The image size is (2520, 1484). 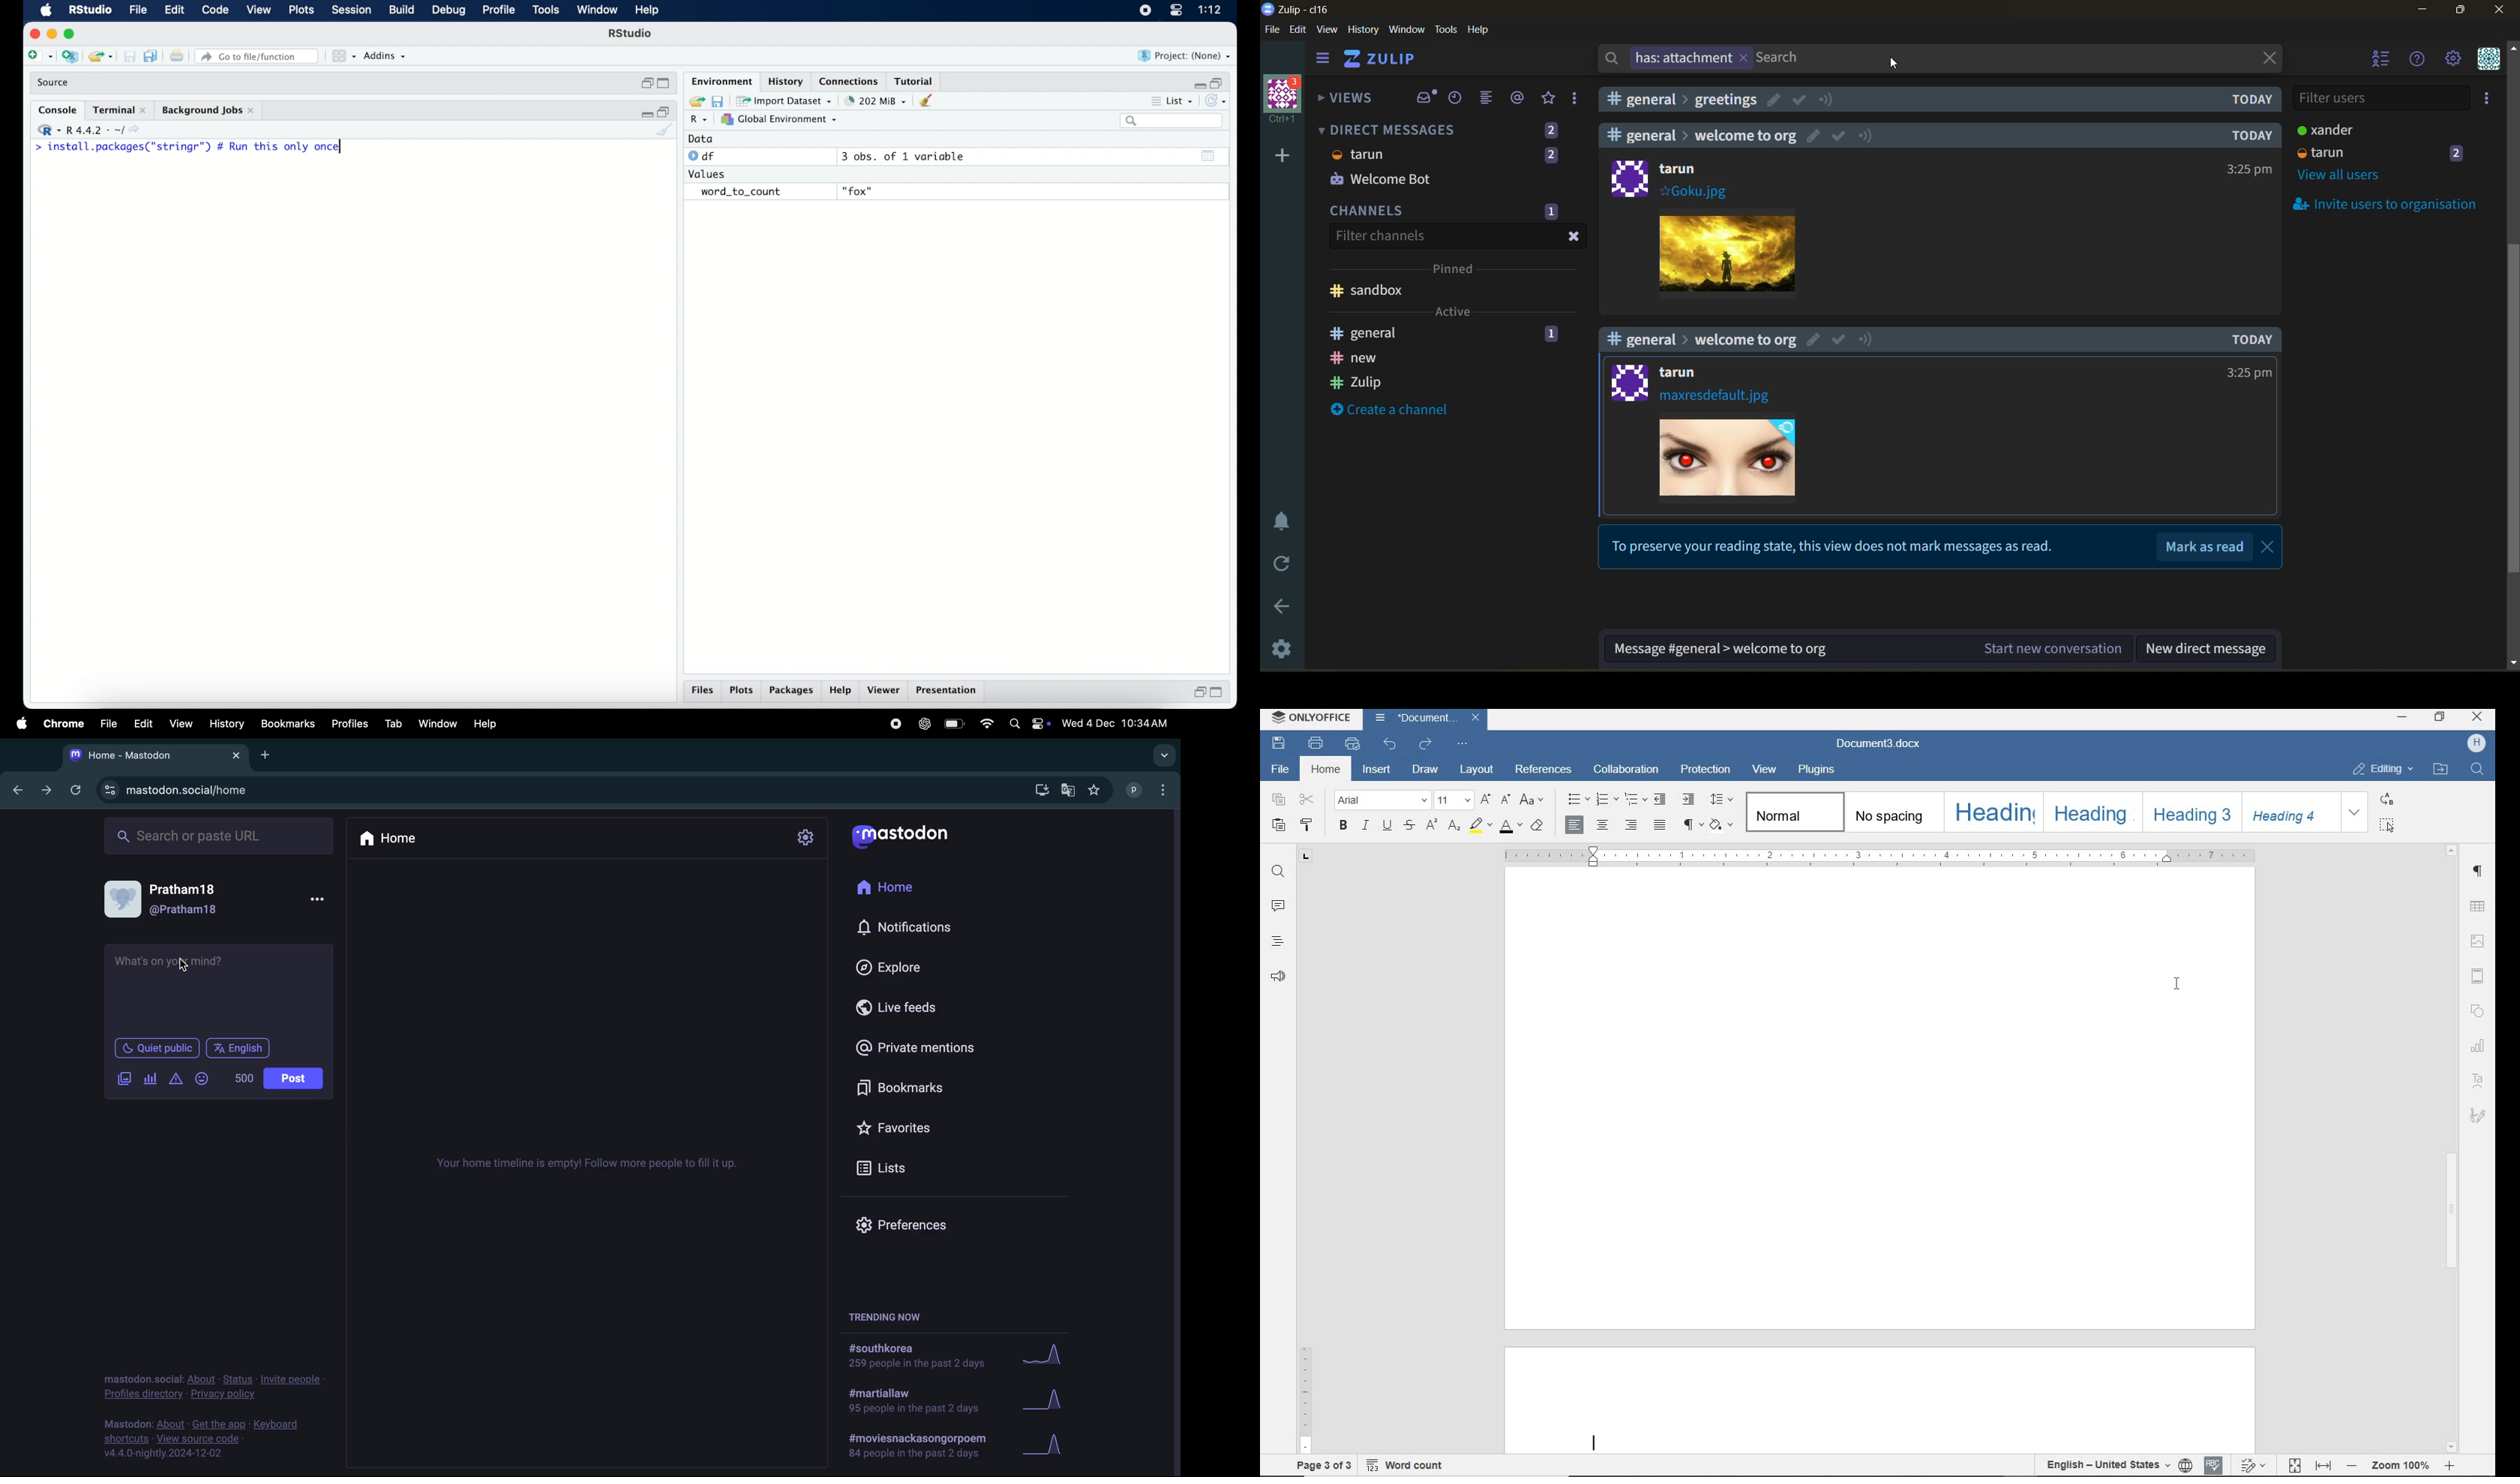 What do you see at coordinates (597, 11) in the screenshot?
I see `window` at bounding box center [597, 11].